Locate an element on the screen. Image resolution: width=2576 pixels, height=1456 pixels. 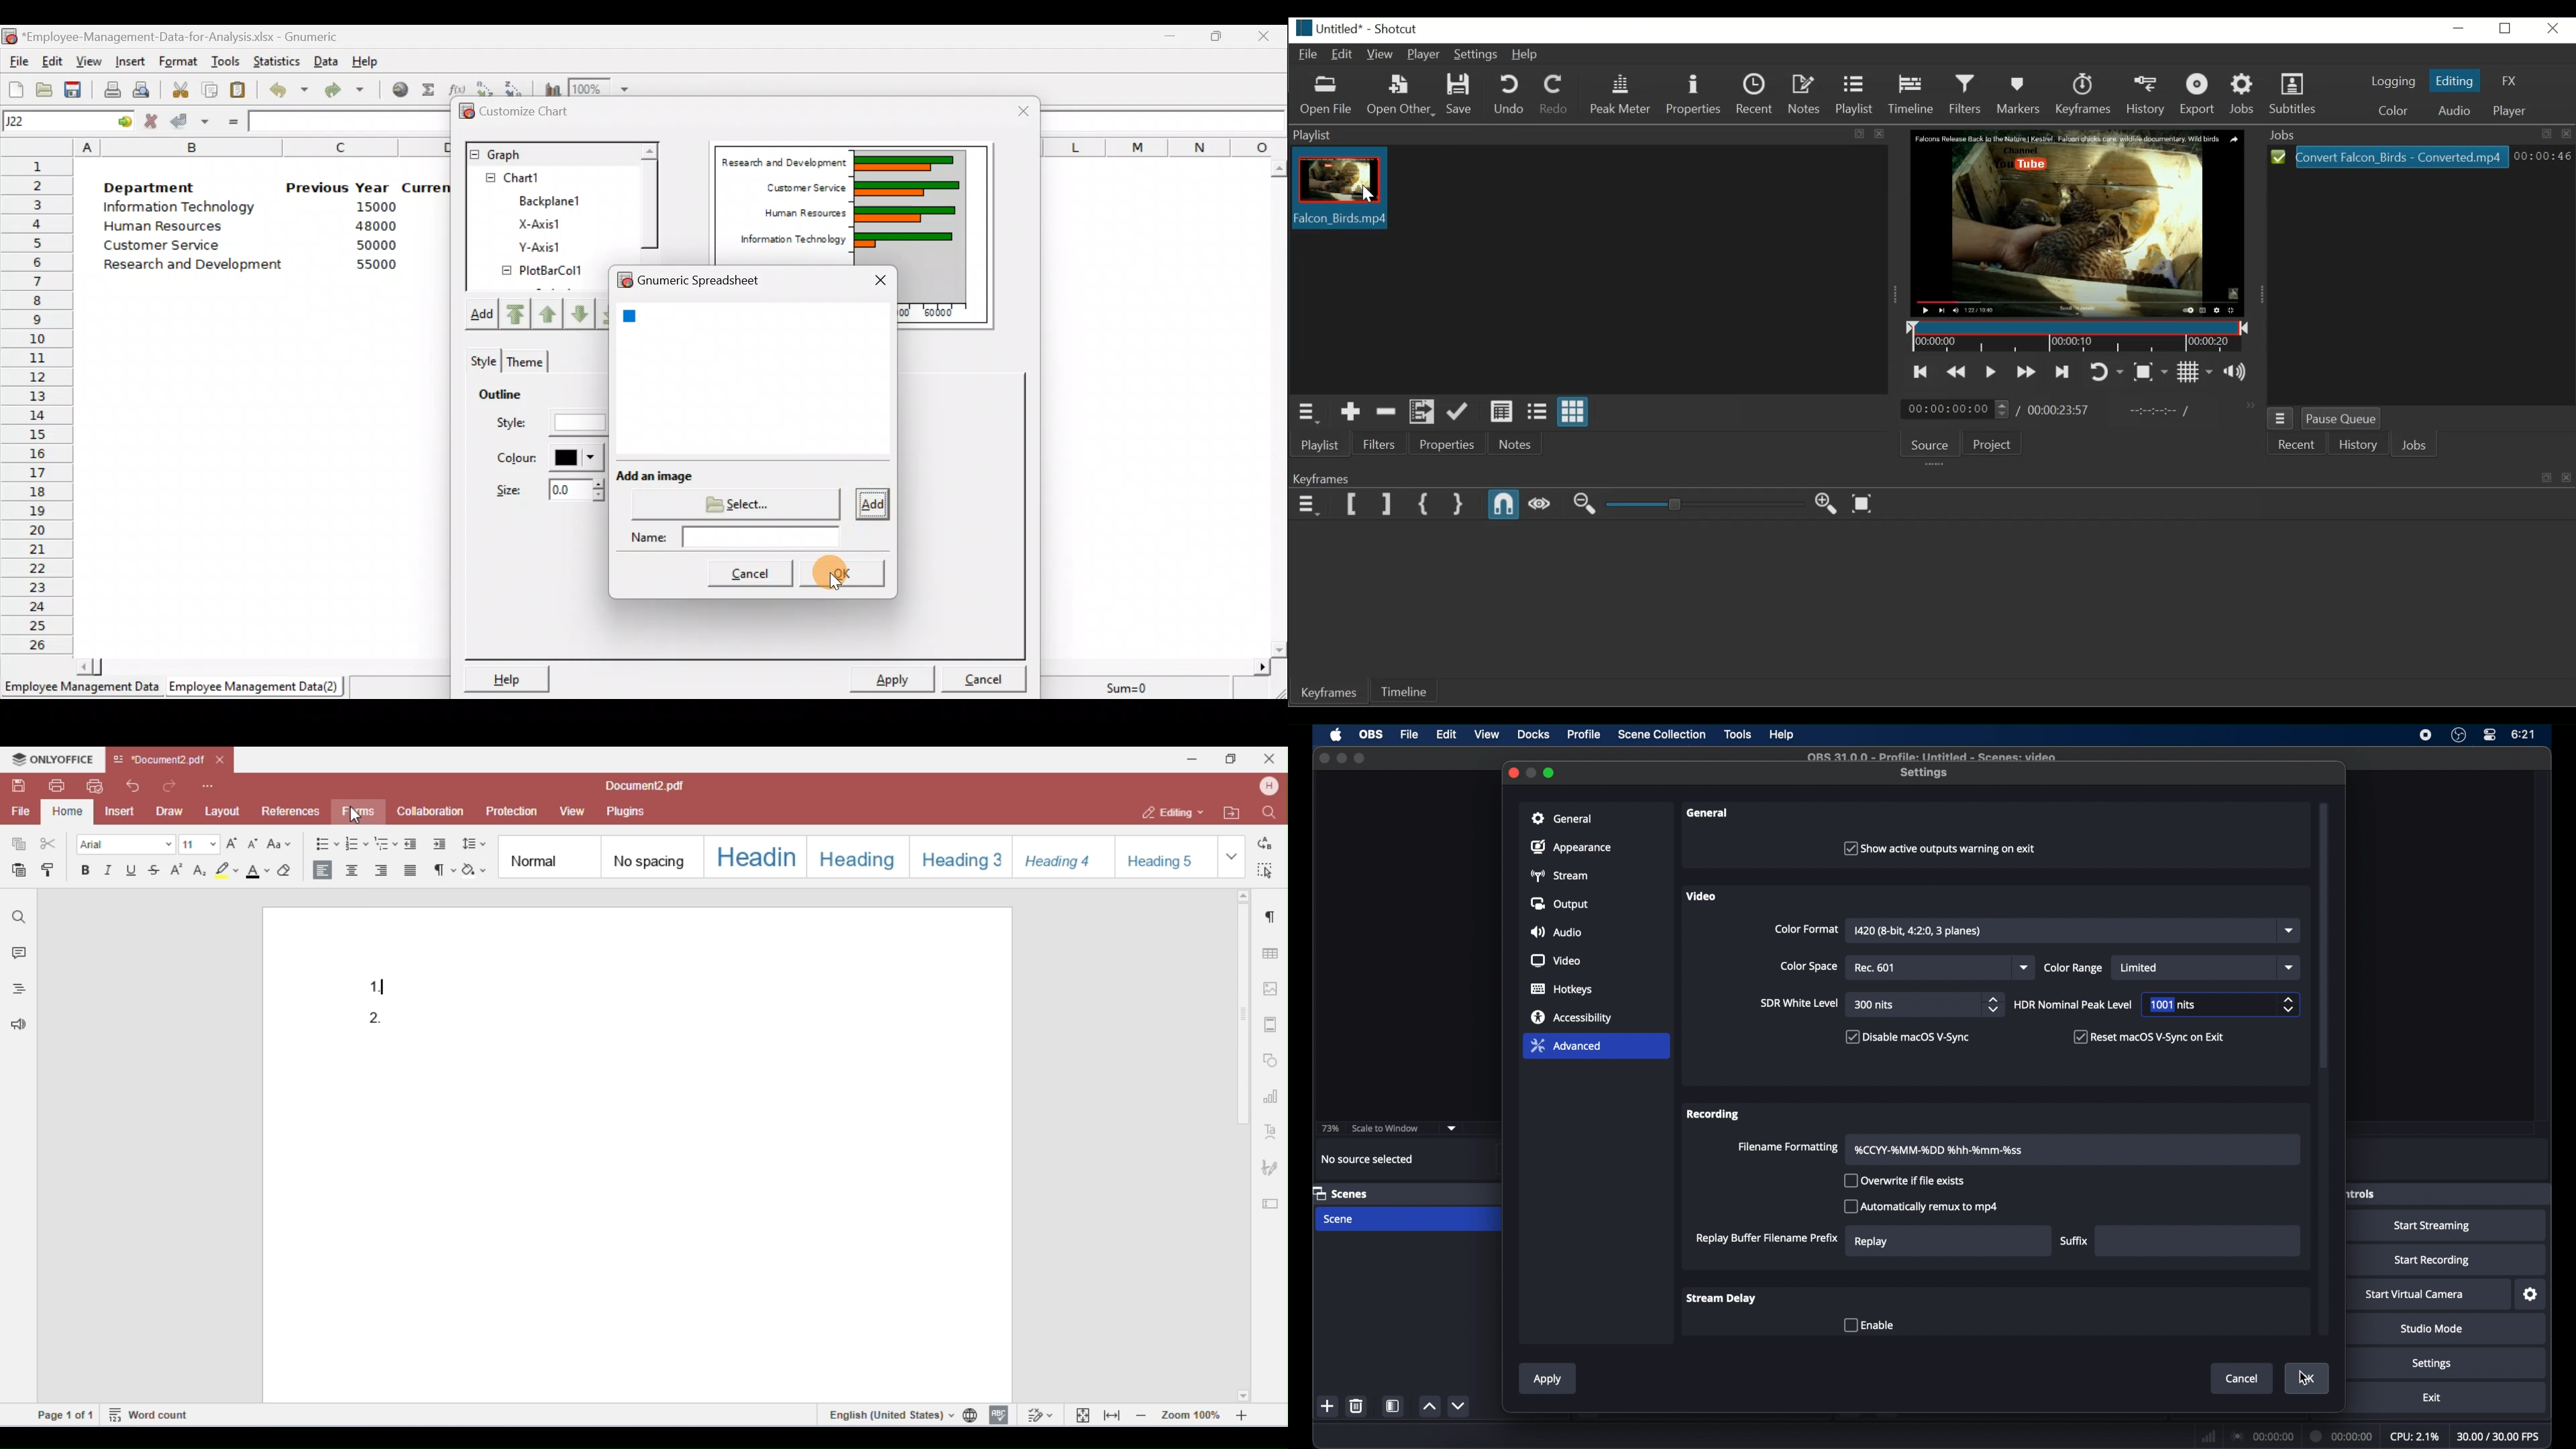
Save the current workbook is located at coordinates (74, 88).